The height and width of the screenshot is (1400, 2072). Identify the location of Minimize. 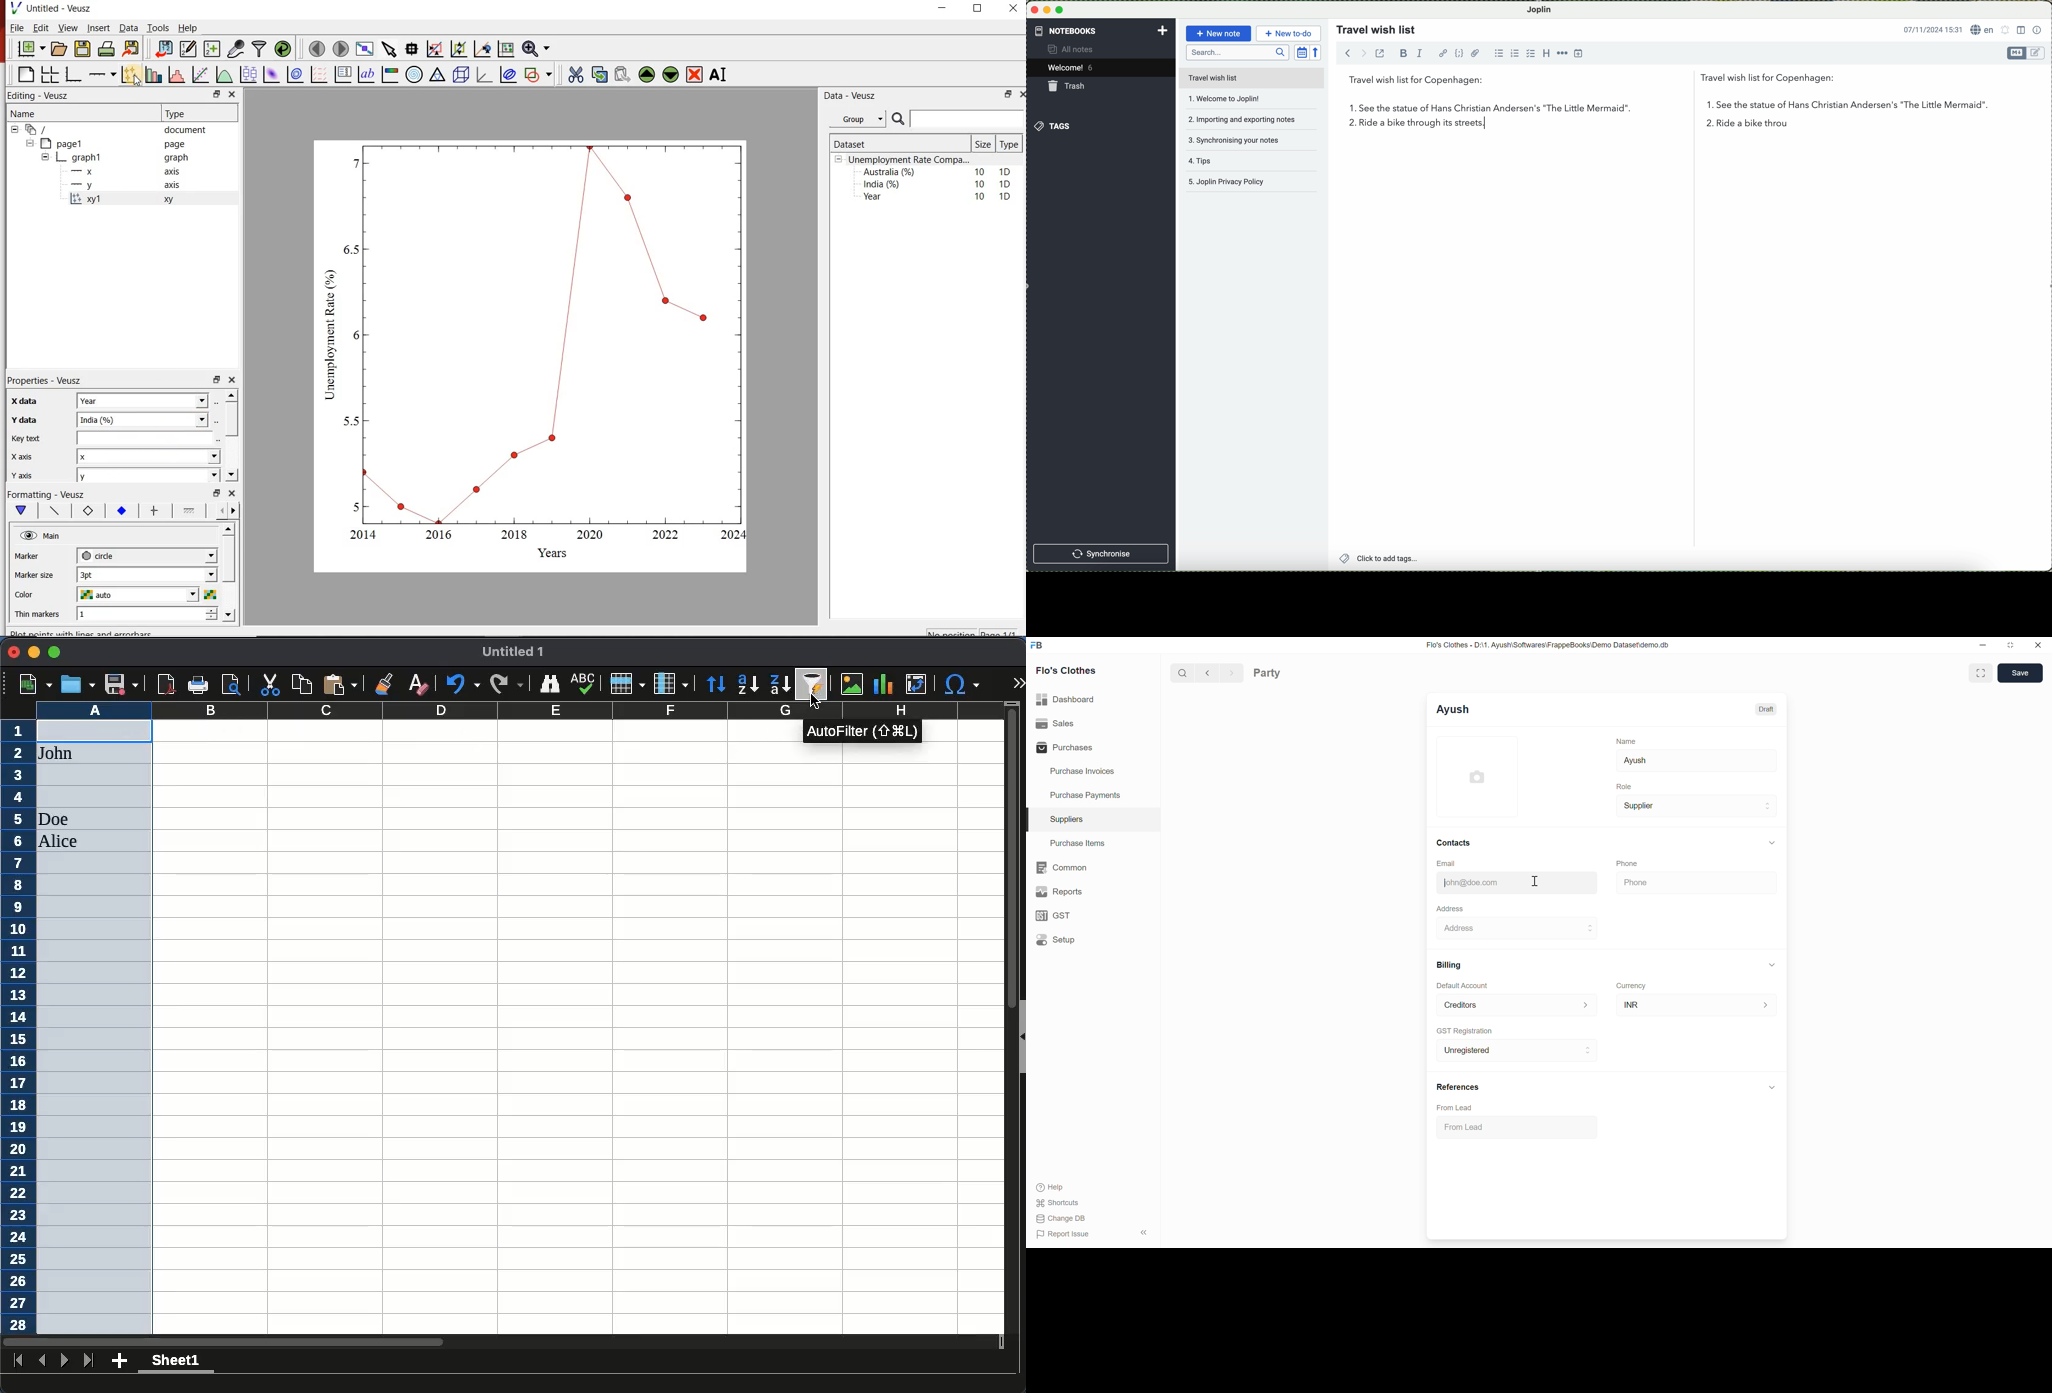
(1983, 645).